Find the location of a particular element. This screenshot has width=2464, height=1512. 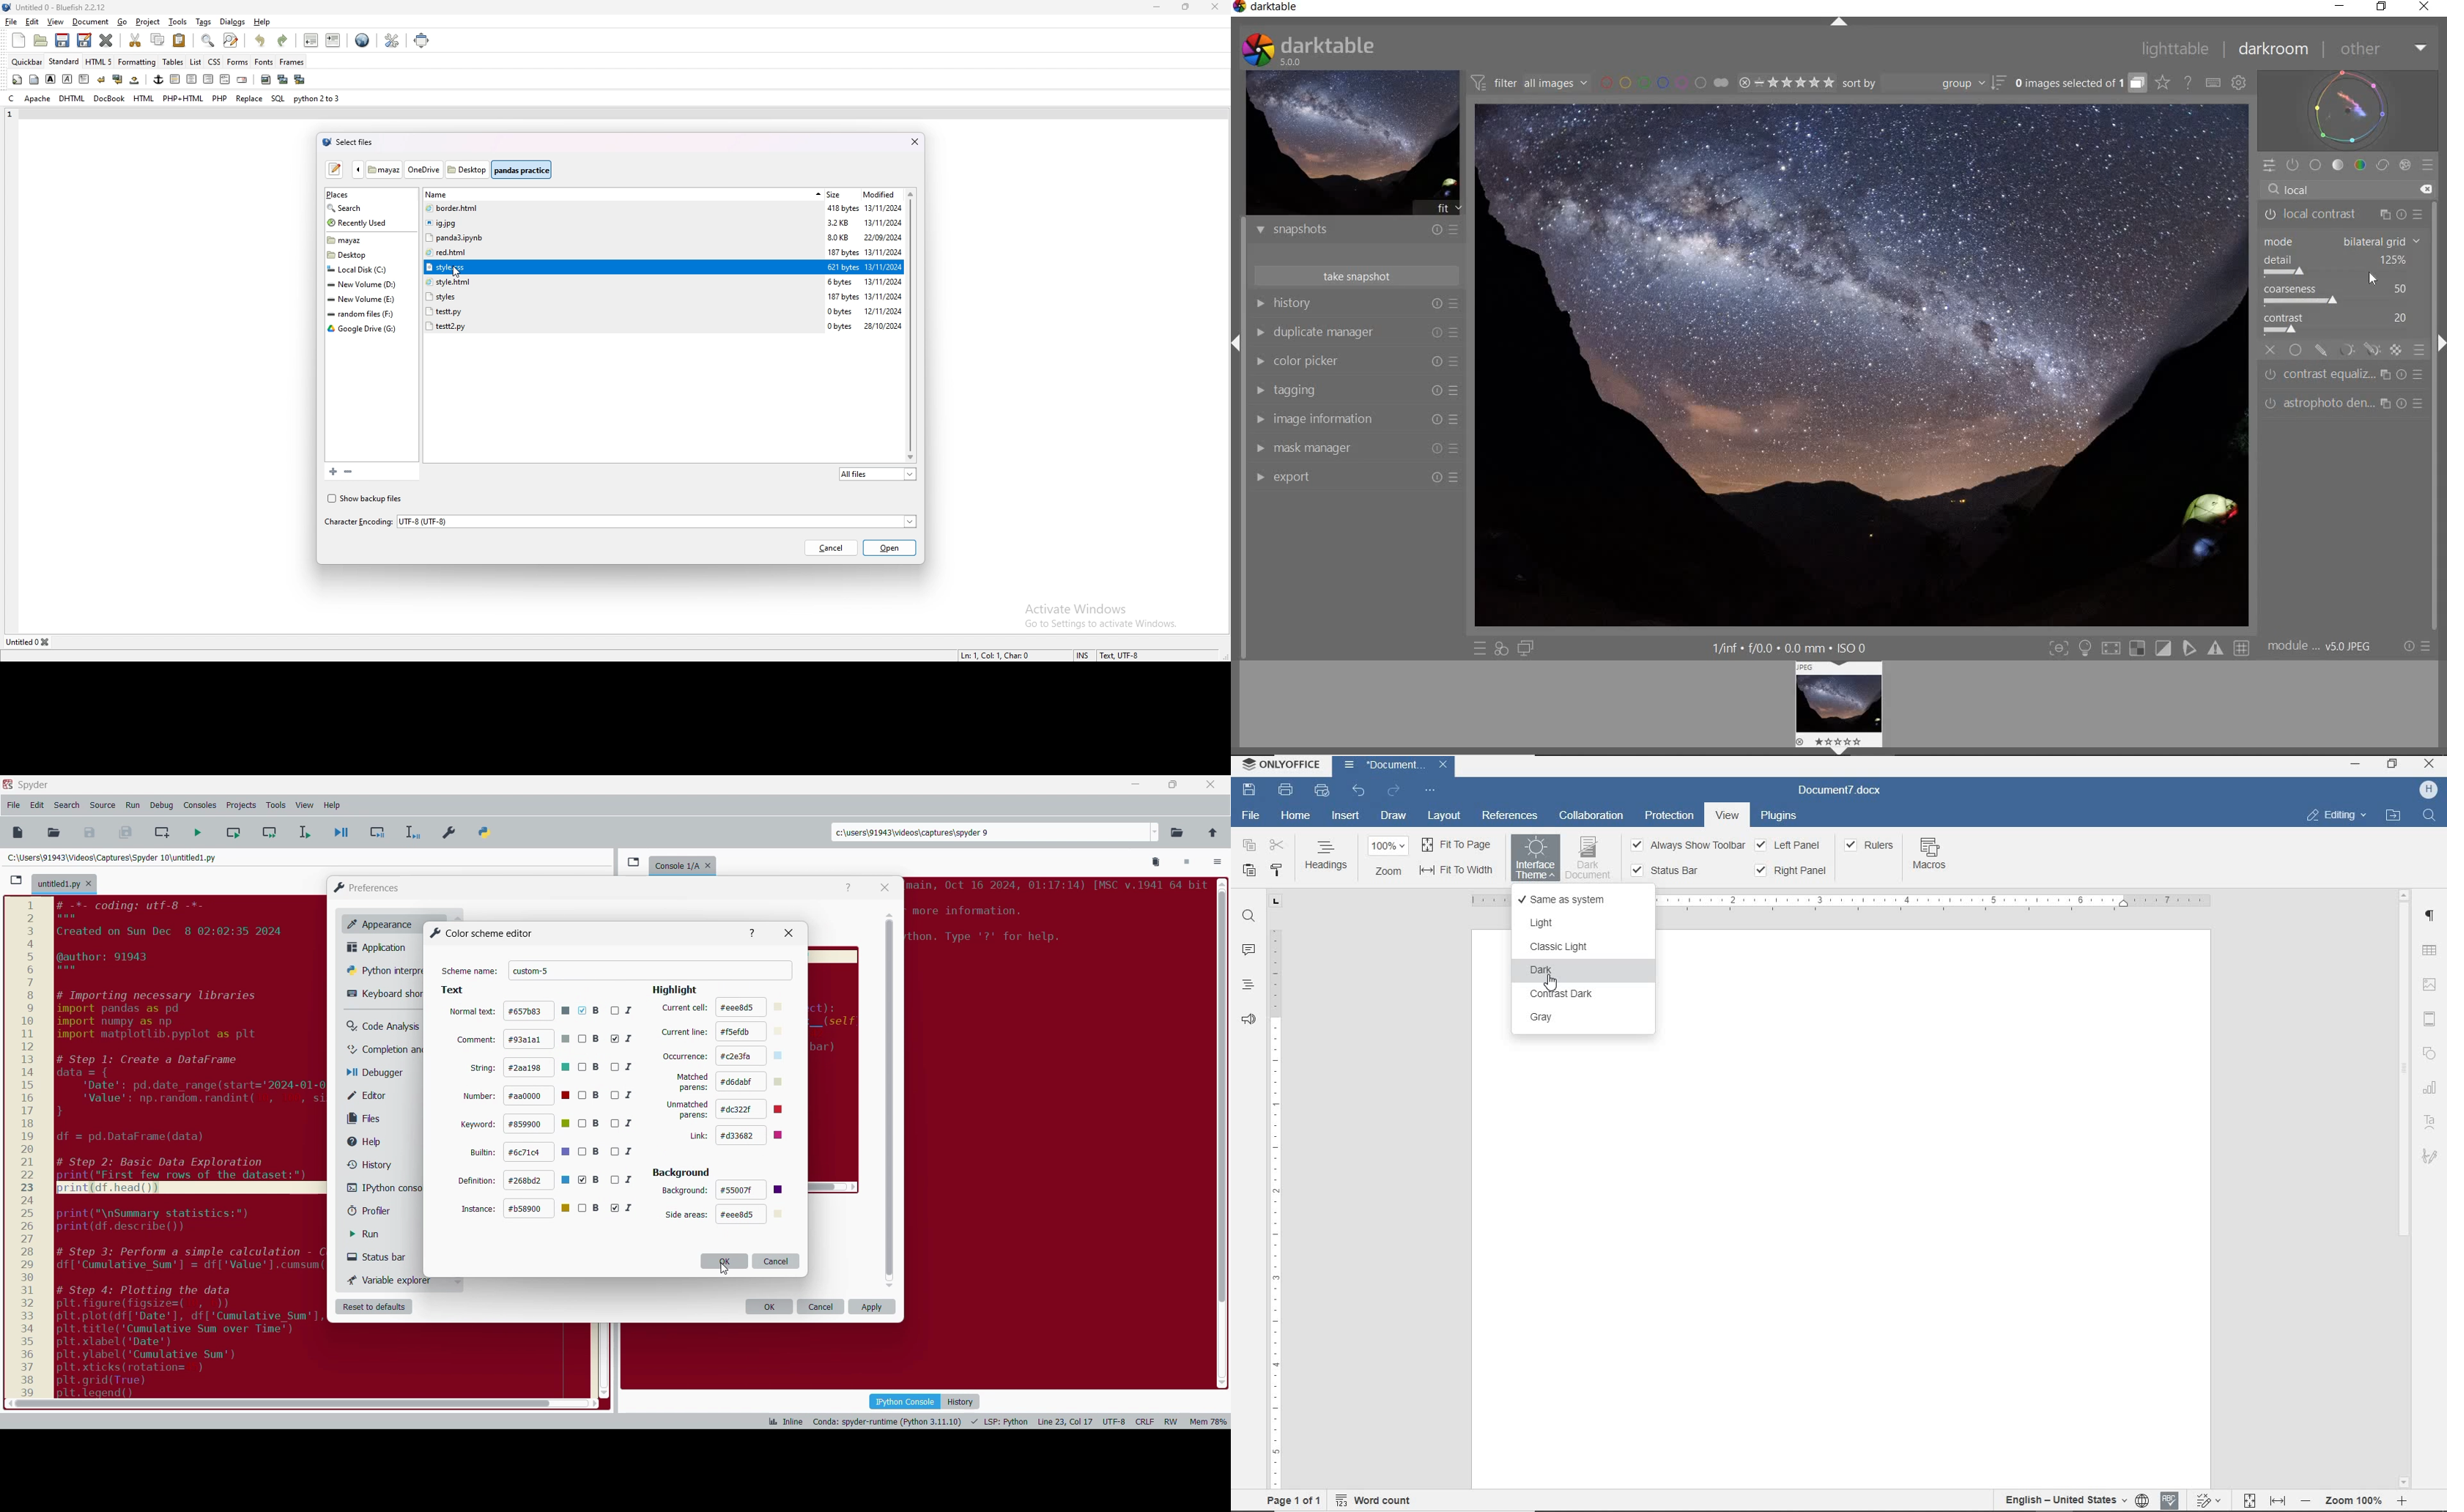

B is located at coordinates (590, 1124).